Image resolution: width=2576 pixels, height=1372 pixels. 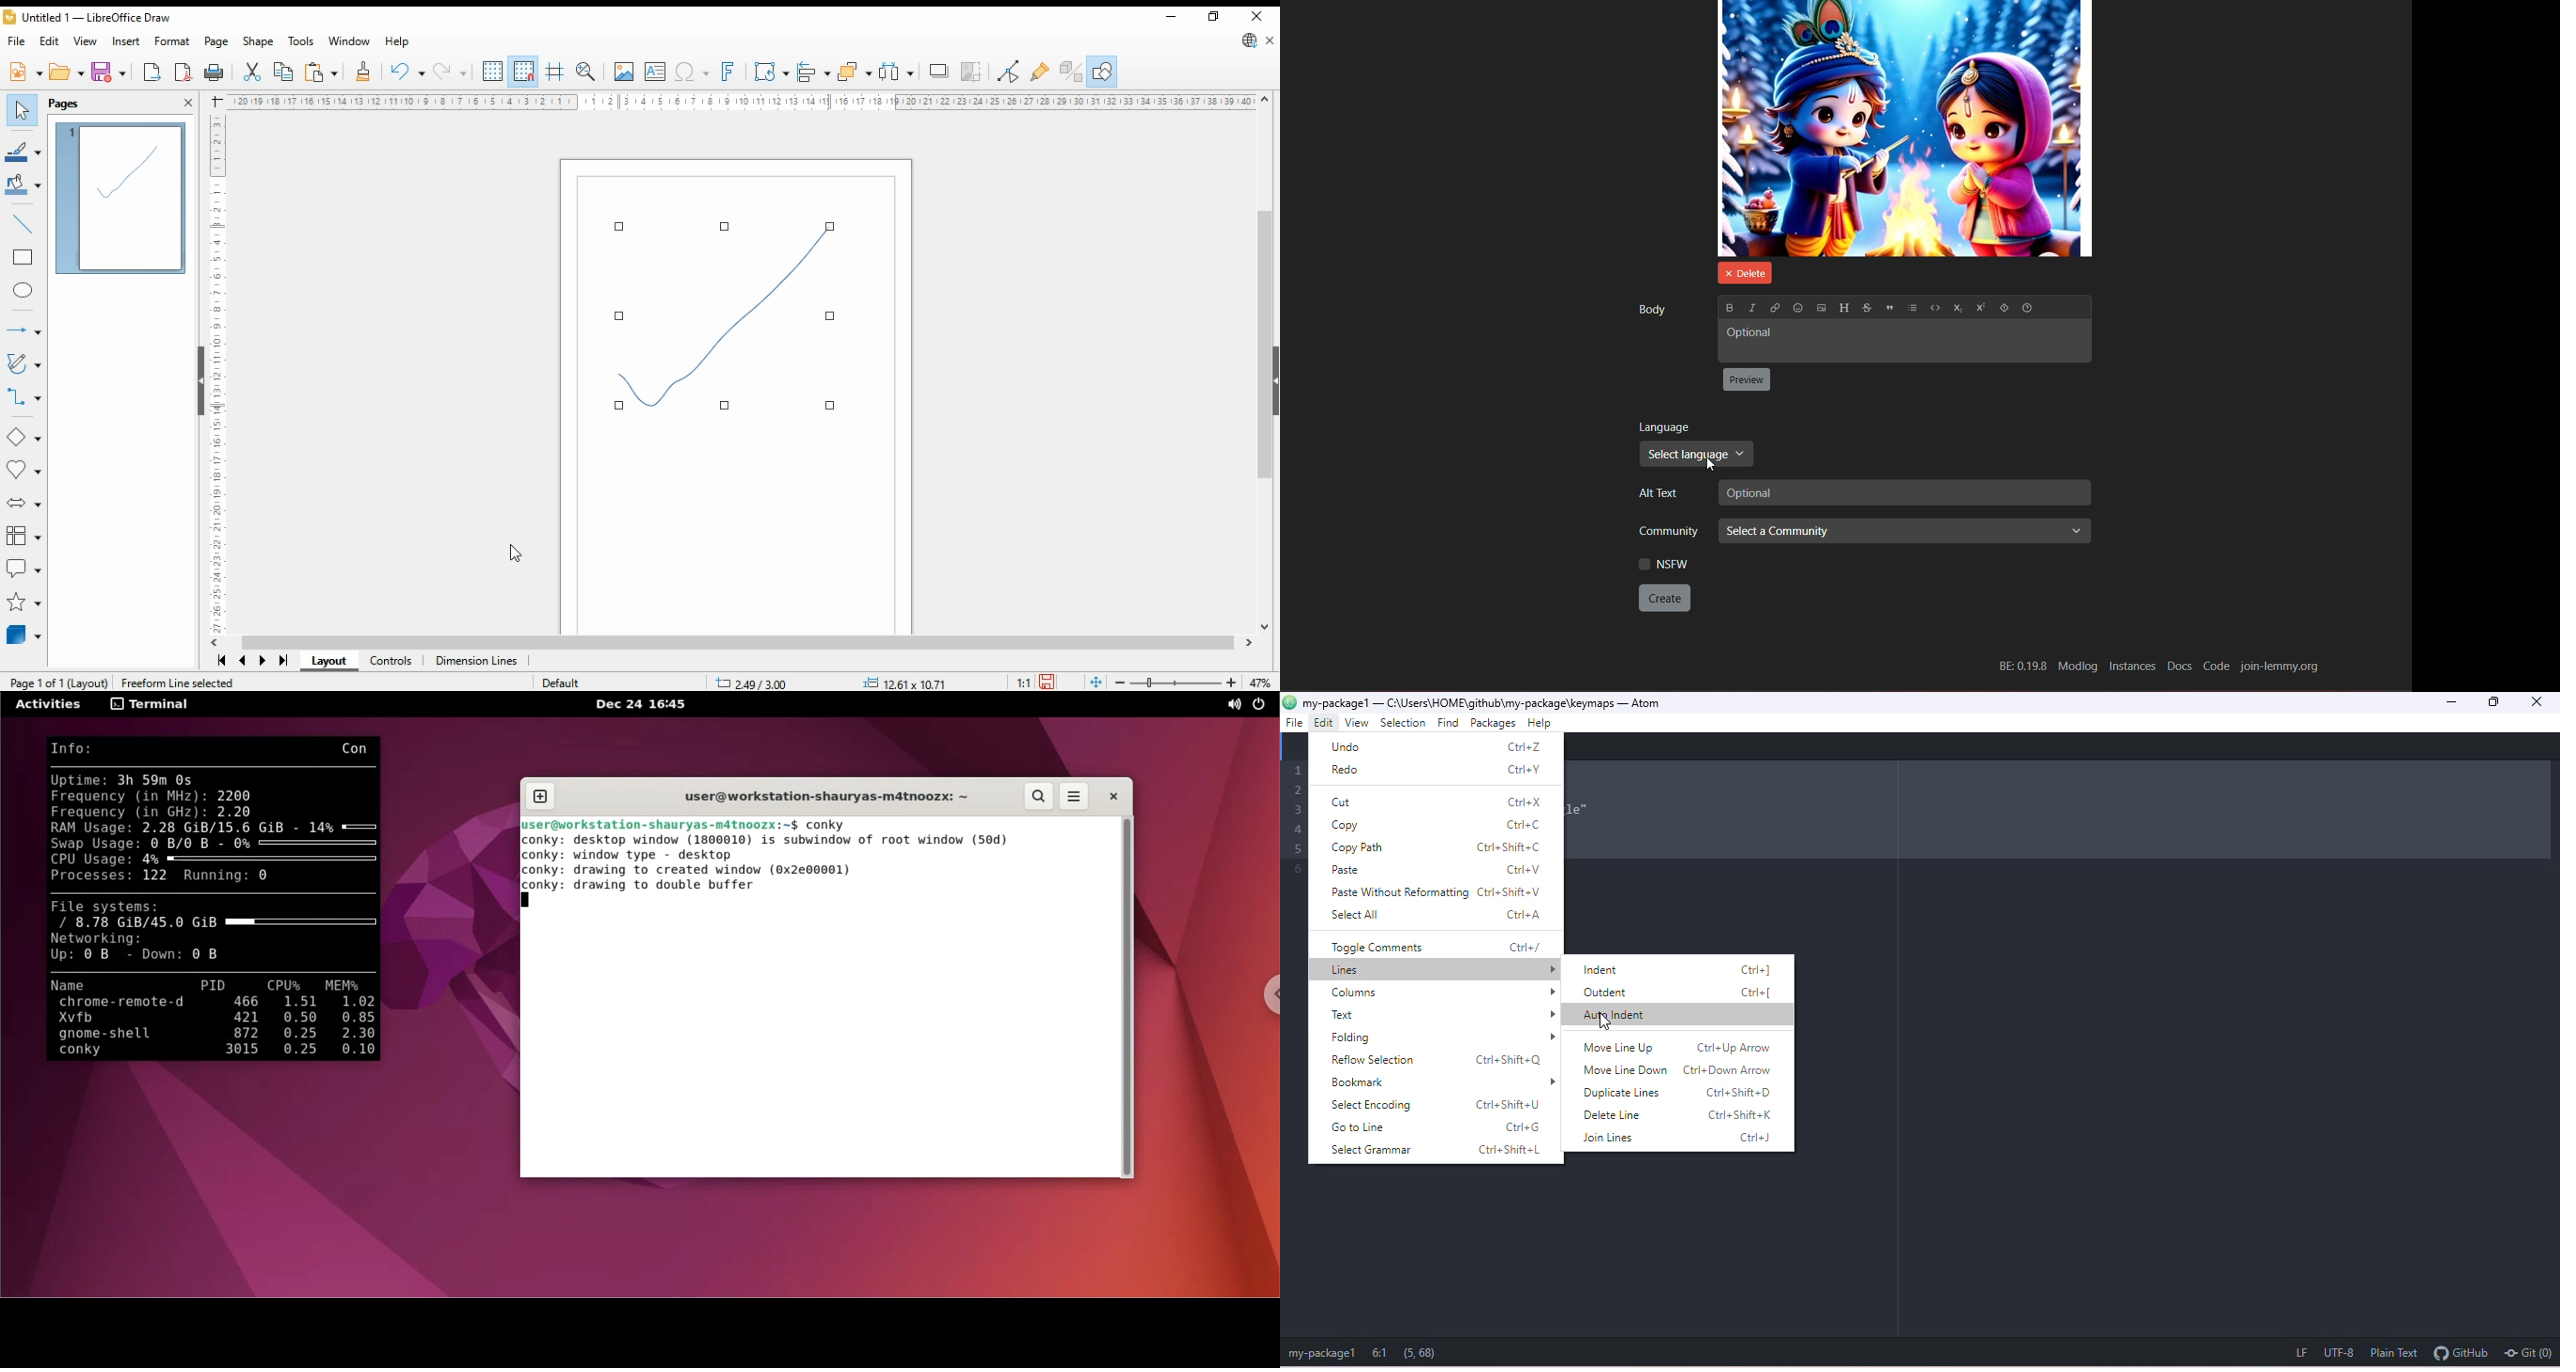 I want to click on block arrows, so click(x=23, y=503).